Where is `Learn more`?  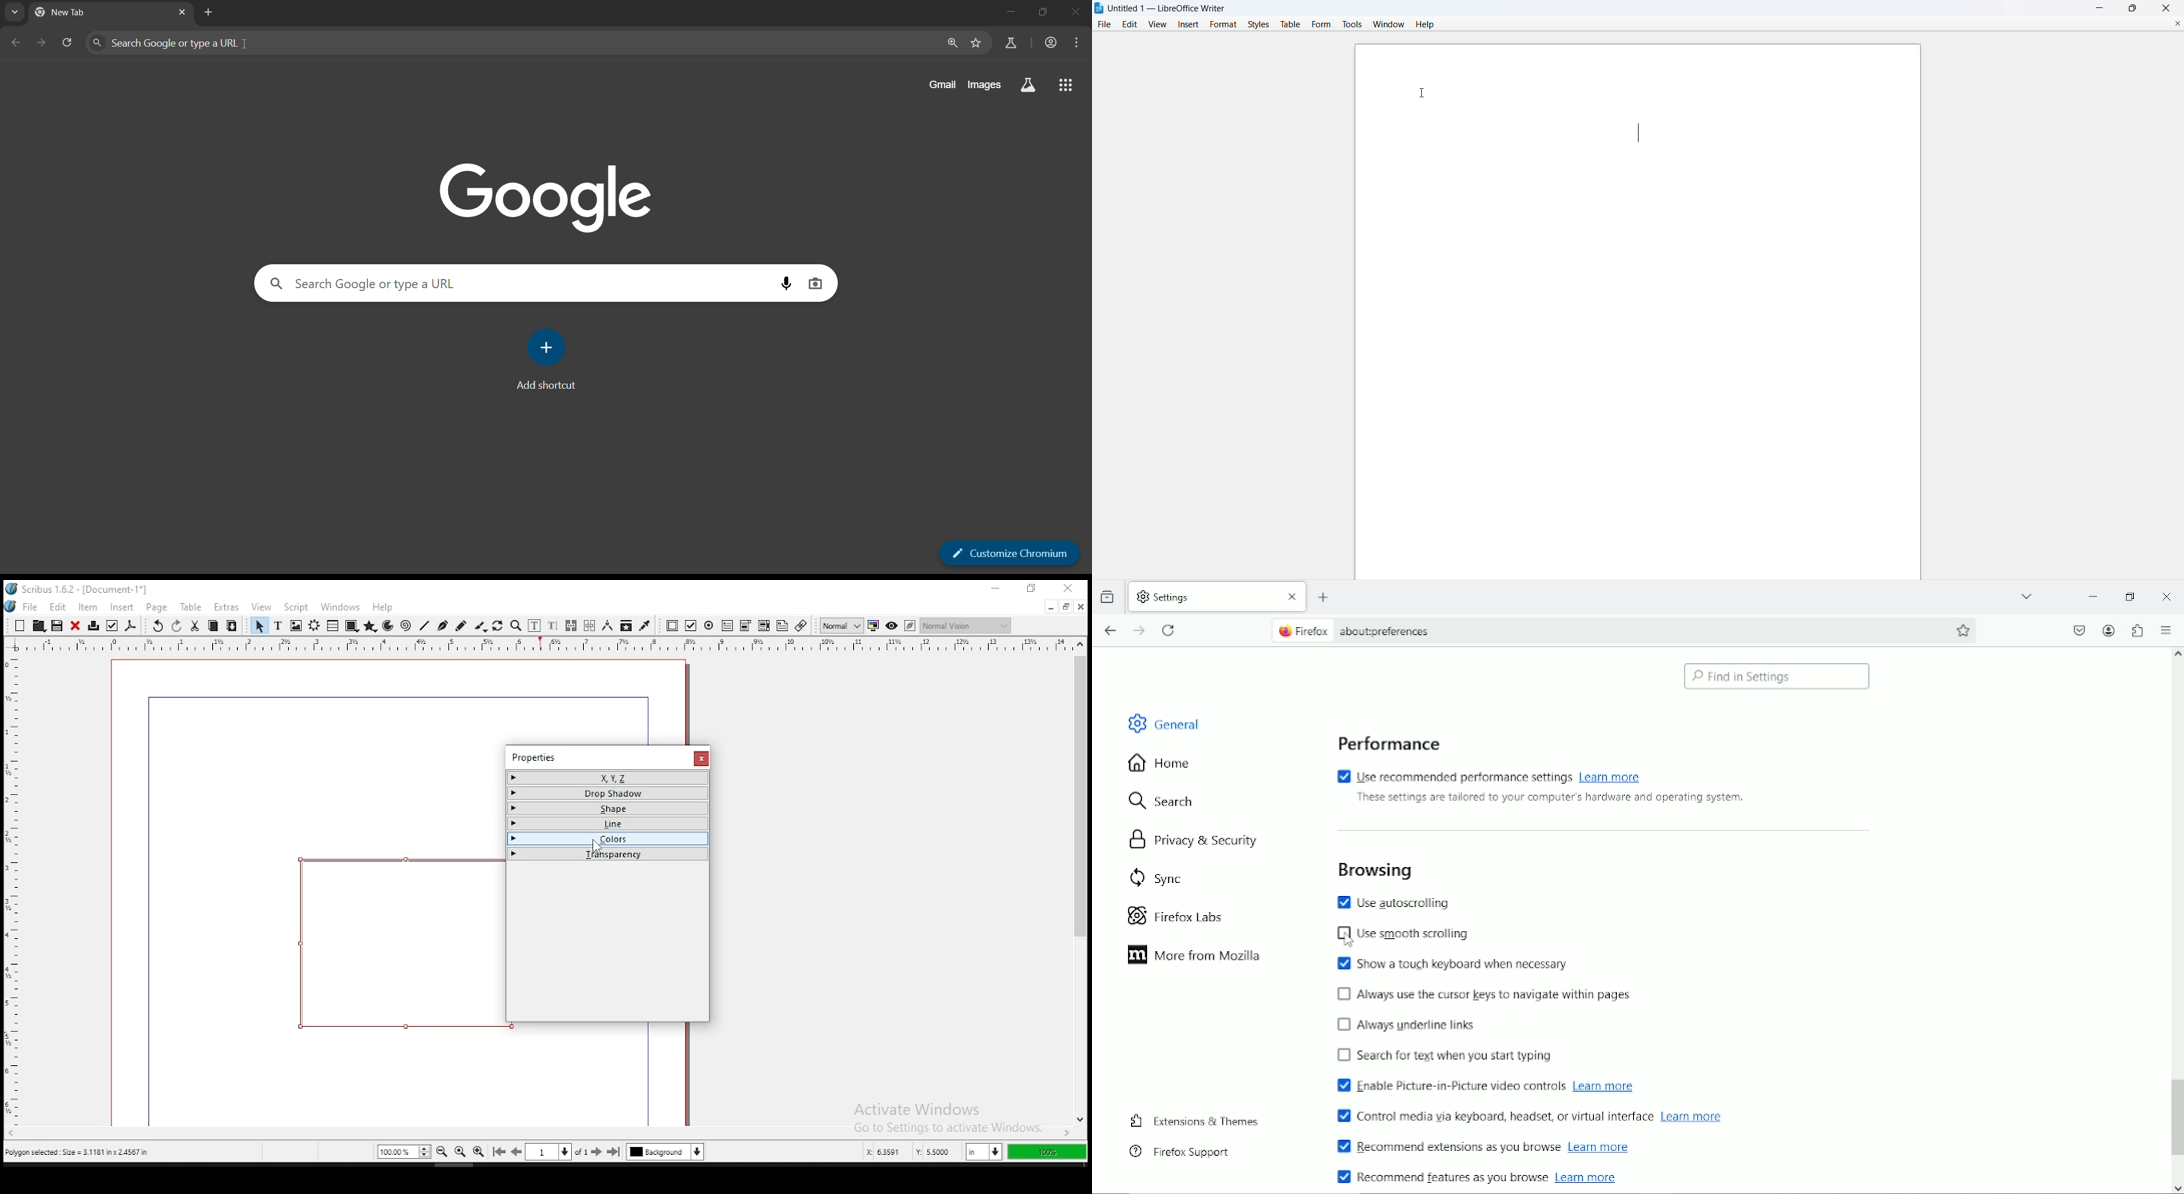 Learn more is located at coordinates (1617, 777).